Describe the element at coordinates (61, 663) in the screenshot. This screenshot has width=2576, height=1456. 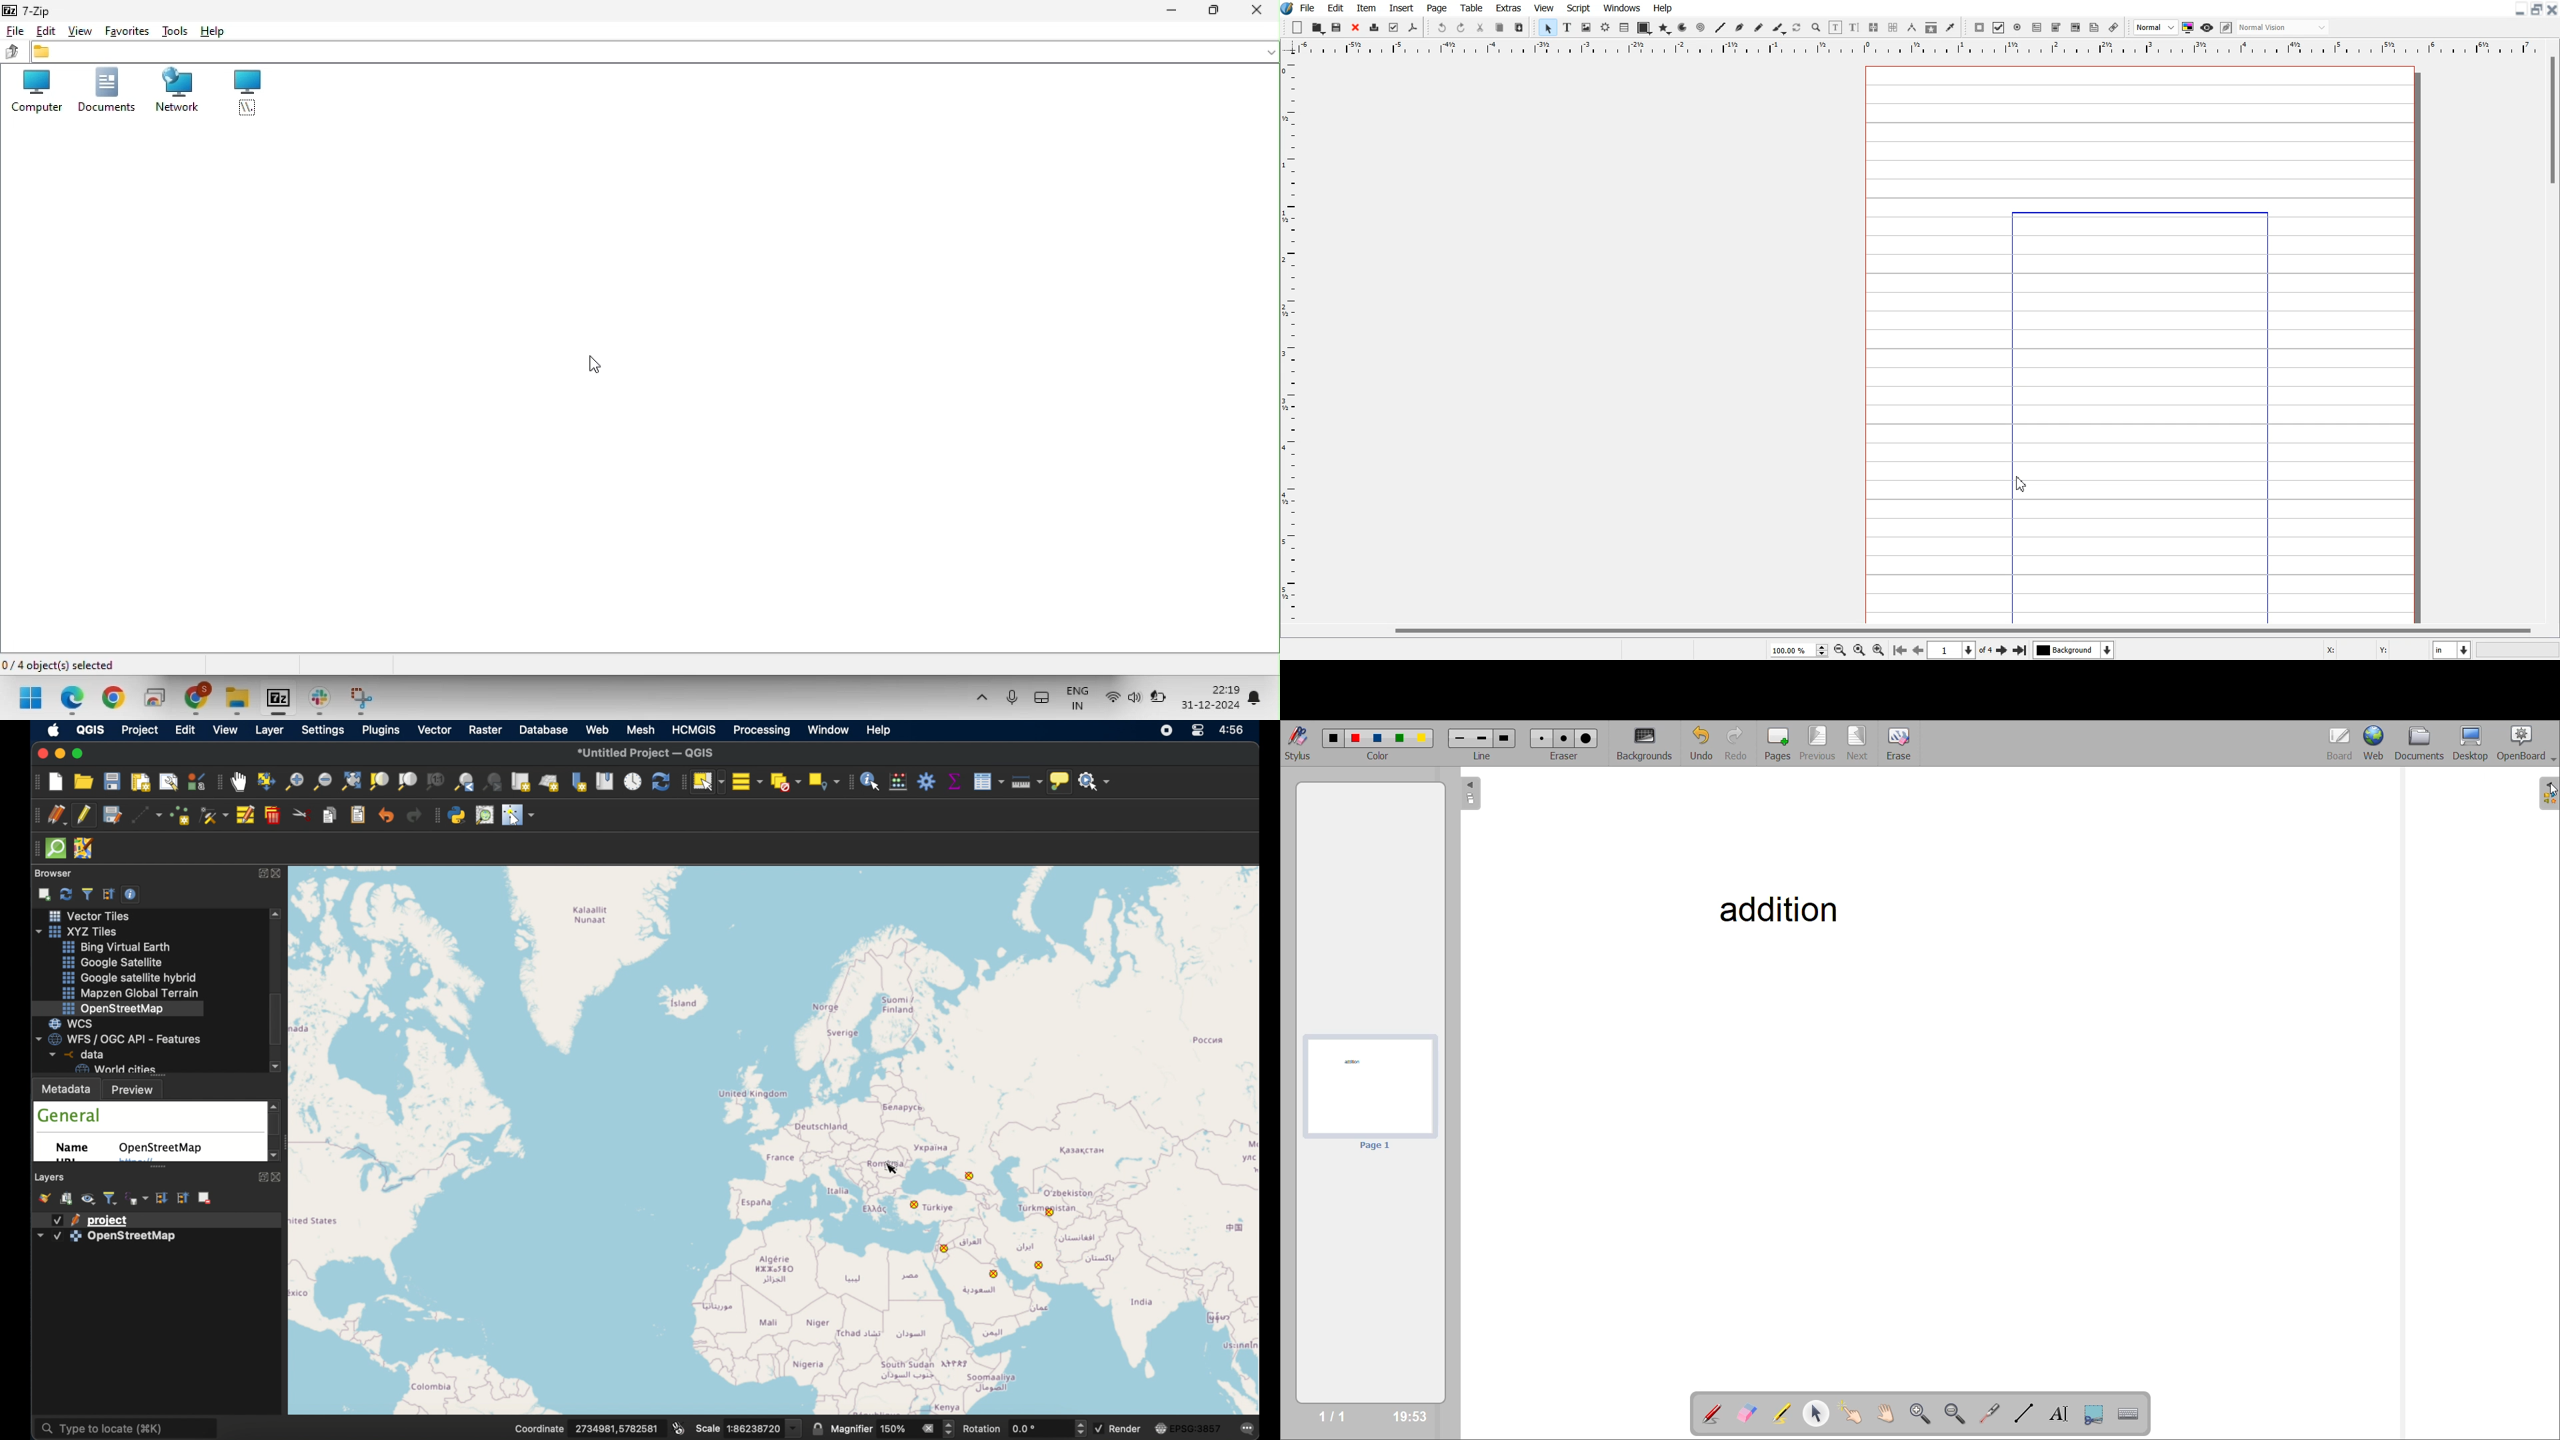
I see `0/4 objects selected` at that location.